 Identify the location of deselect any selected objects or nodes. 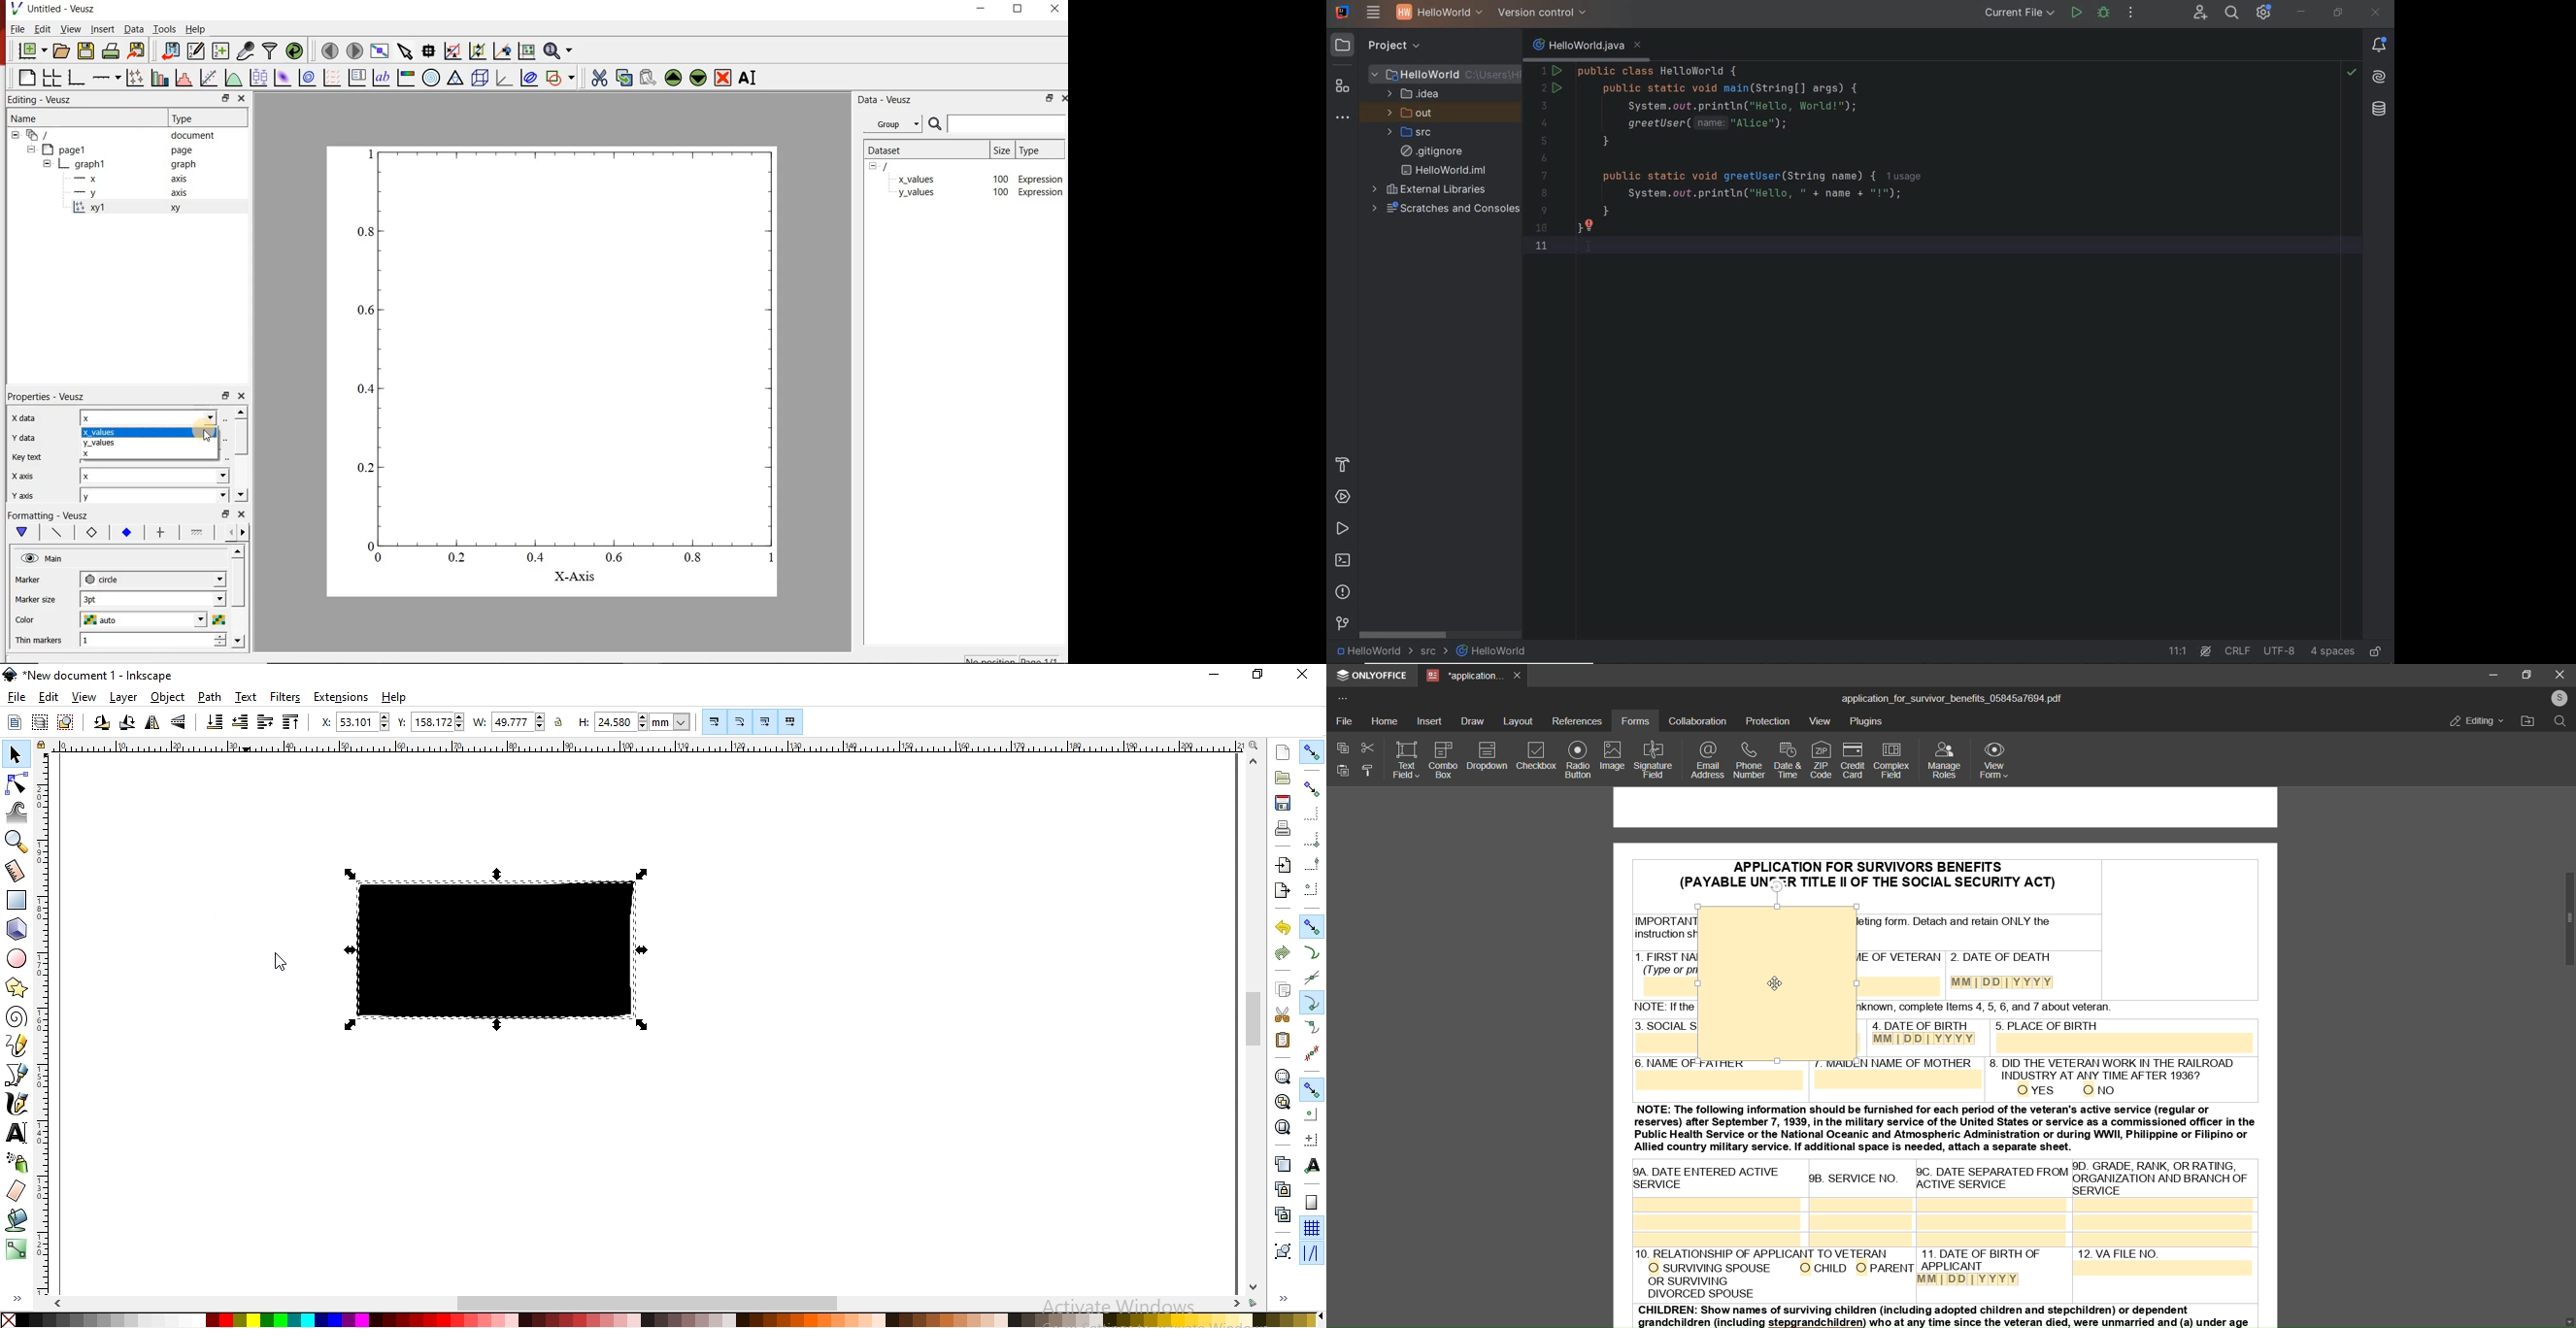
(66, 722).